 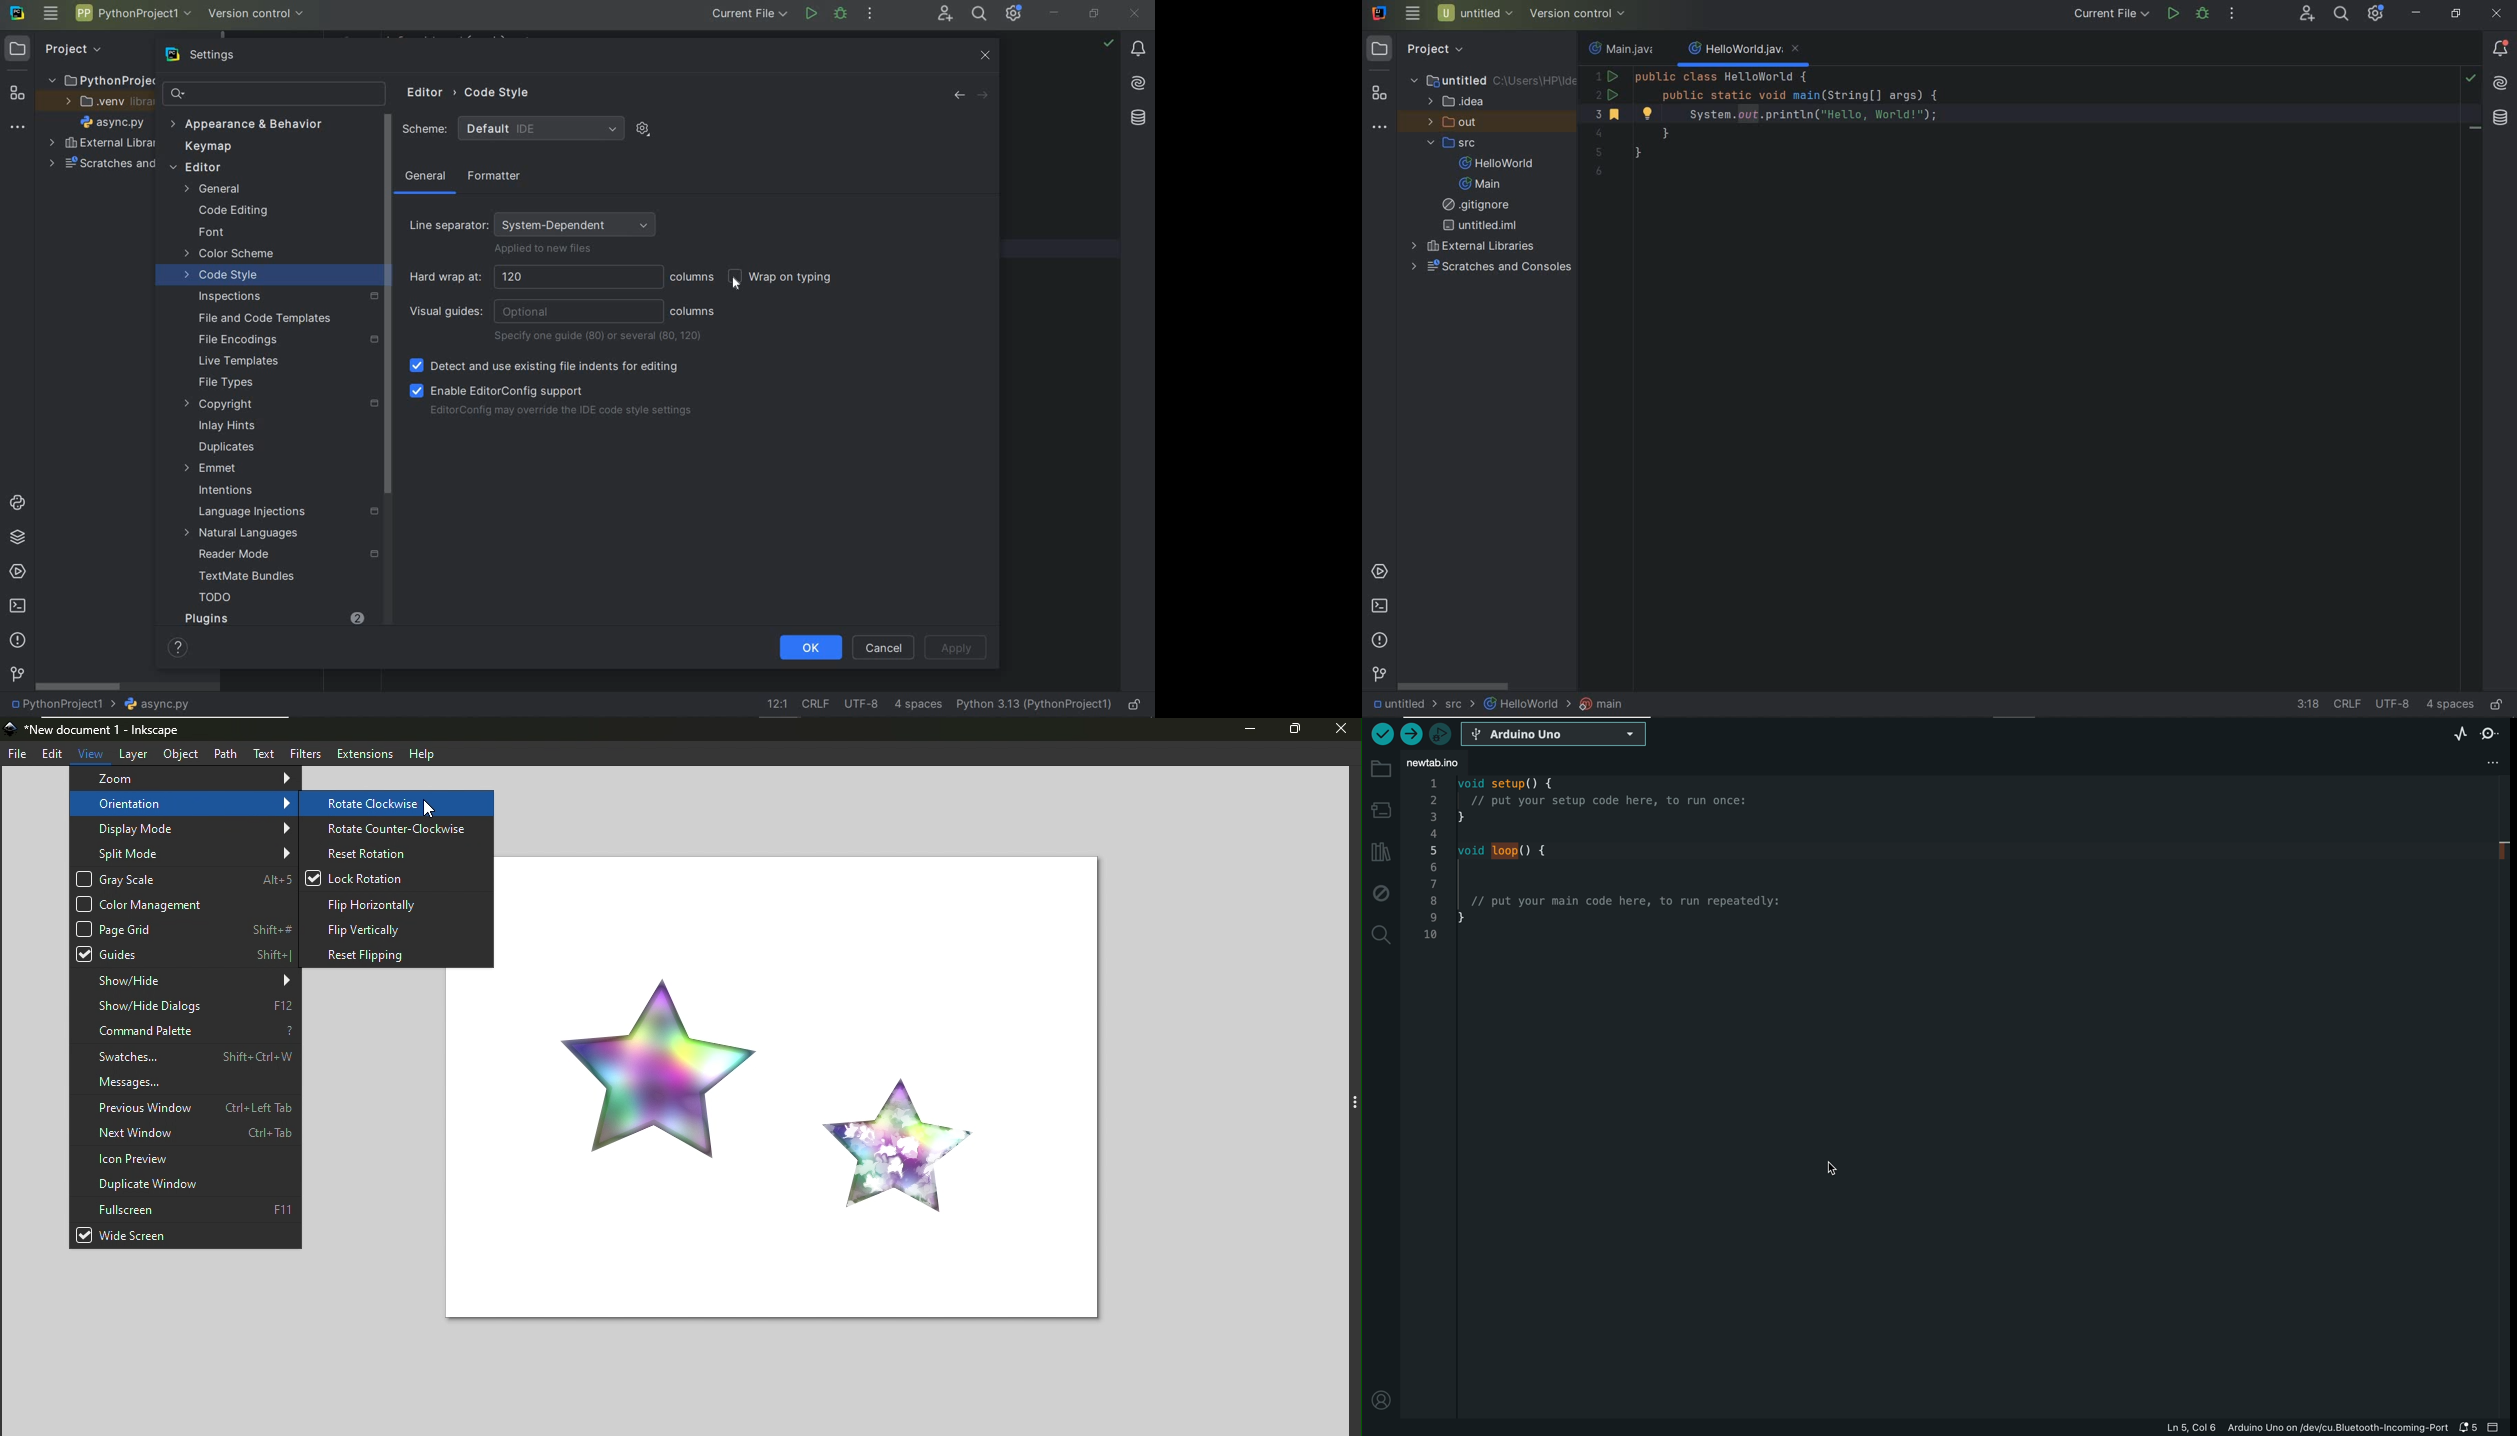 I want to click on Gray scale, so click(x=184, y=880).